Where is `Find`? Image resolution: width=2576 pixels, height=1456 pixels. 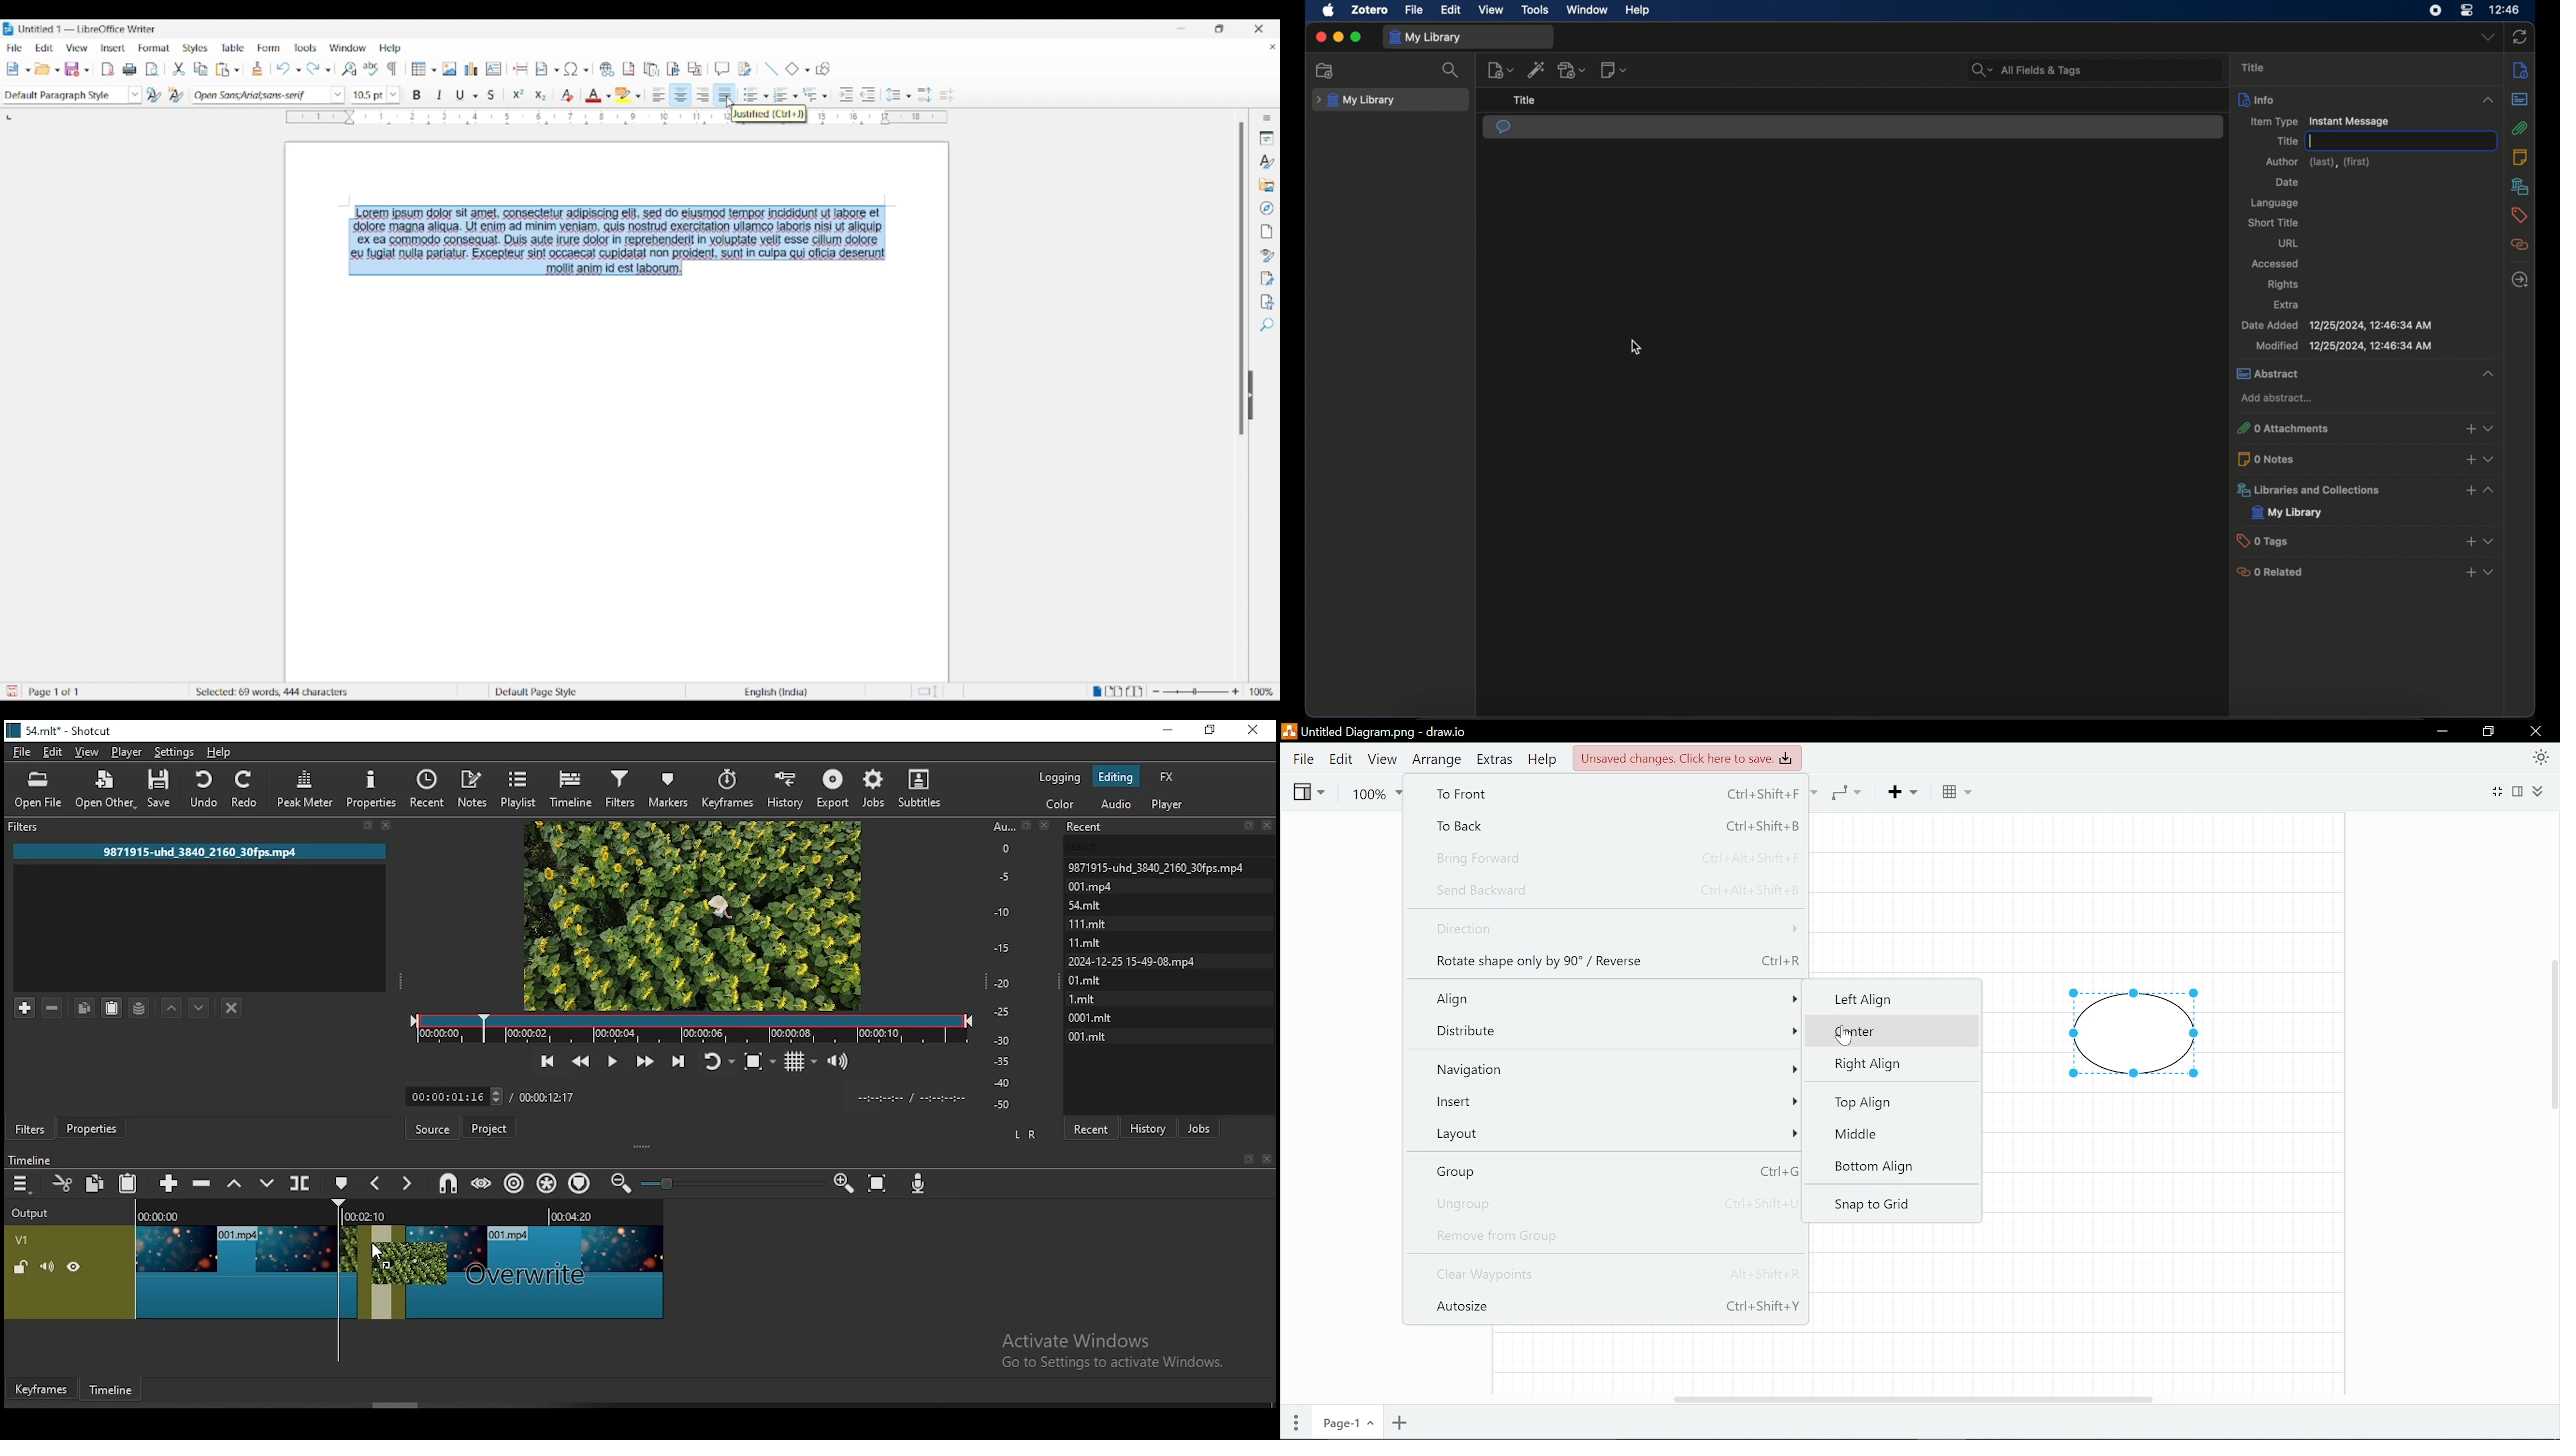
Find is located at coordinates (1268, 324).